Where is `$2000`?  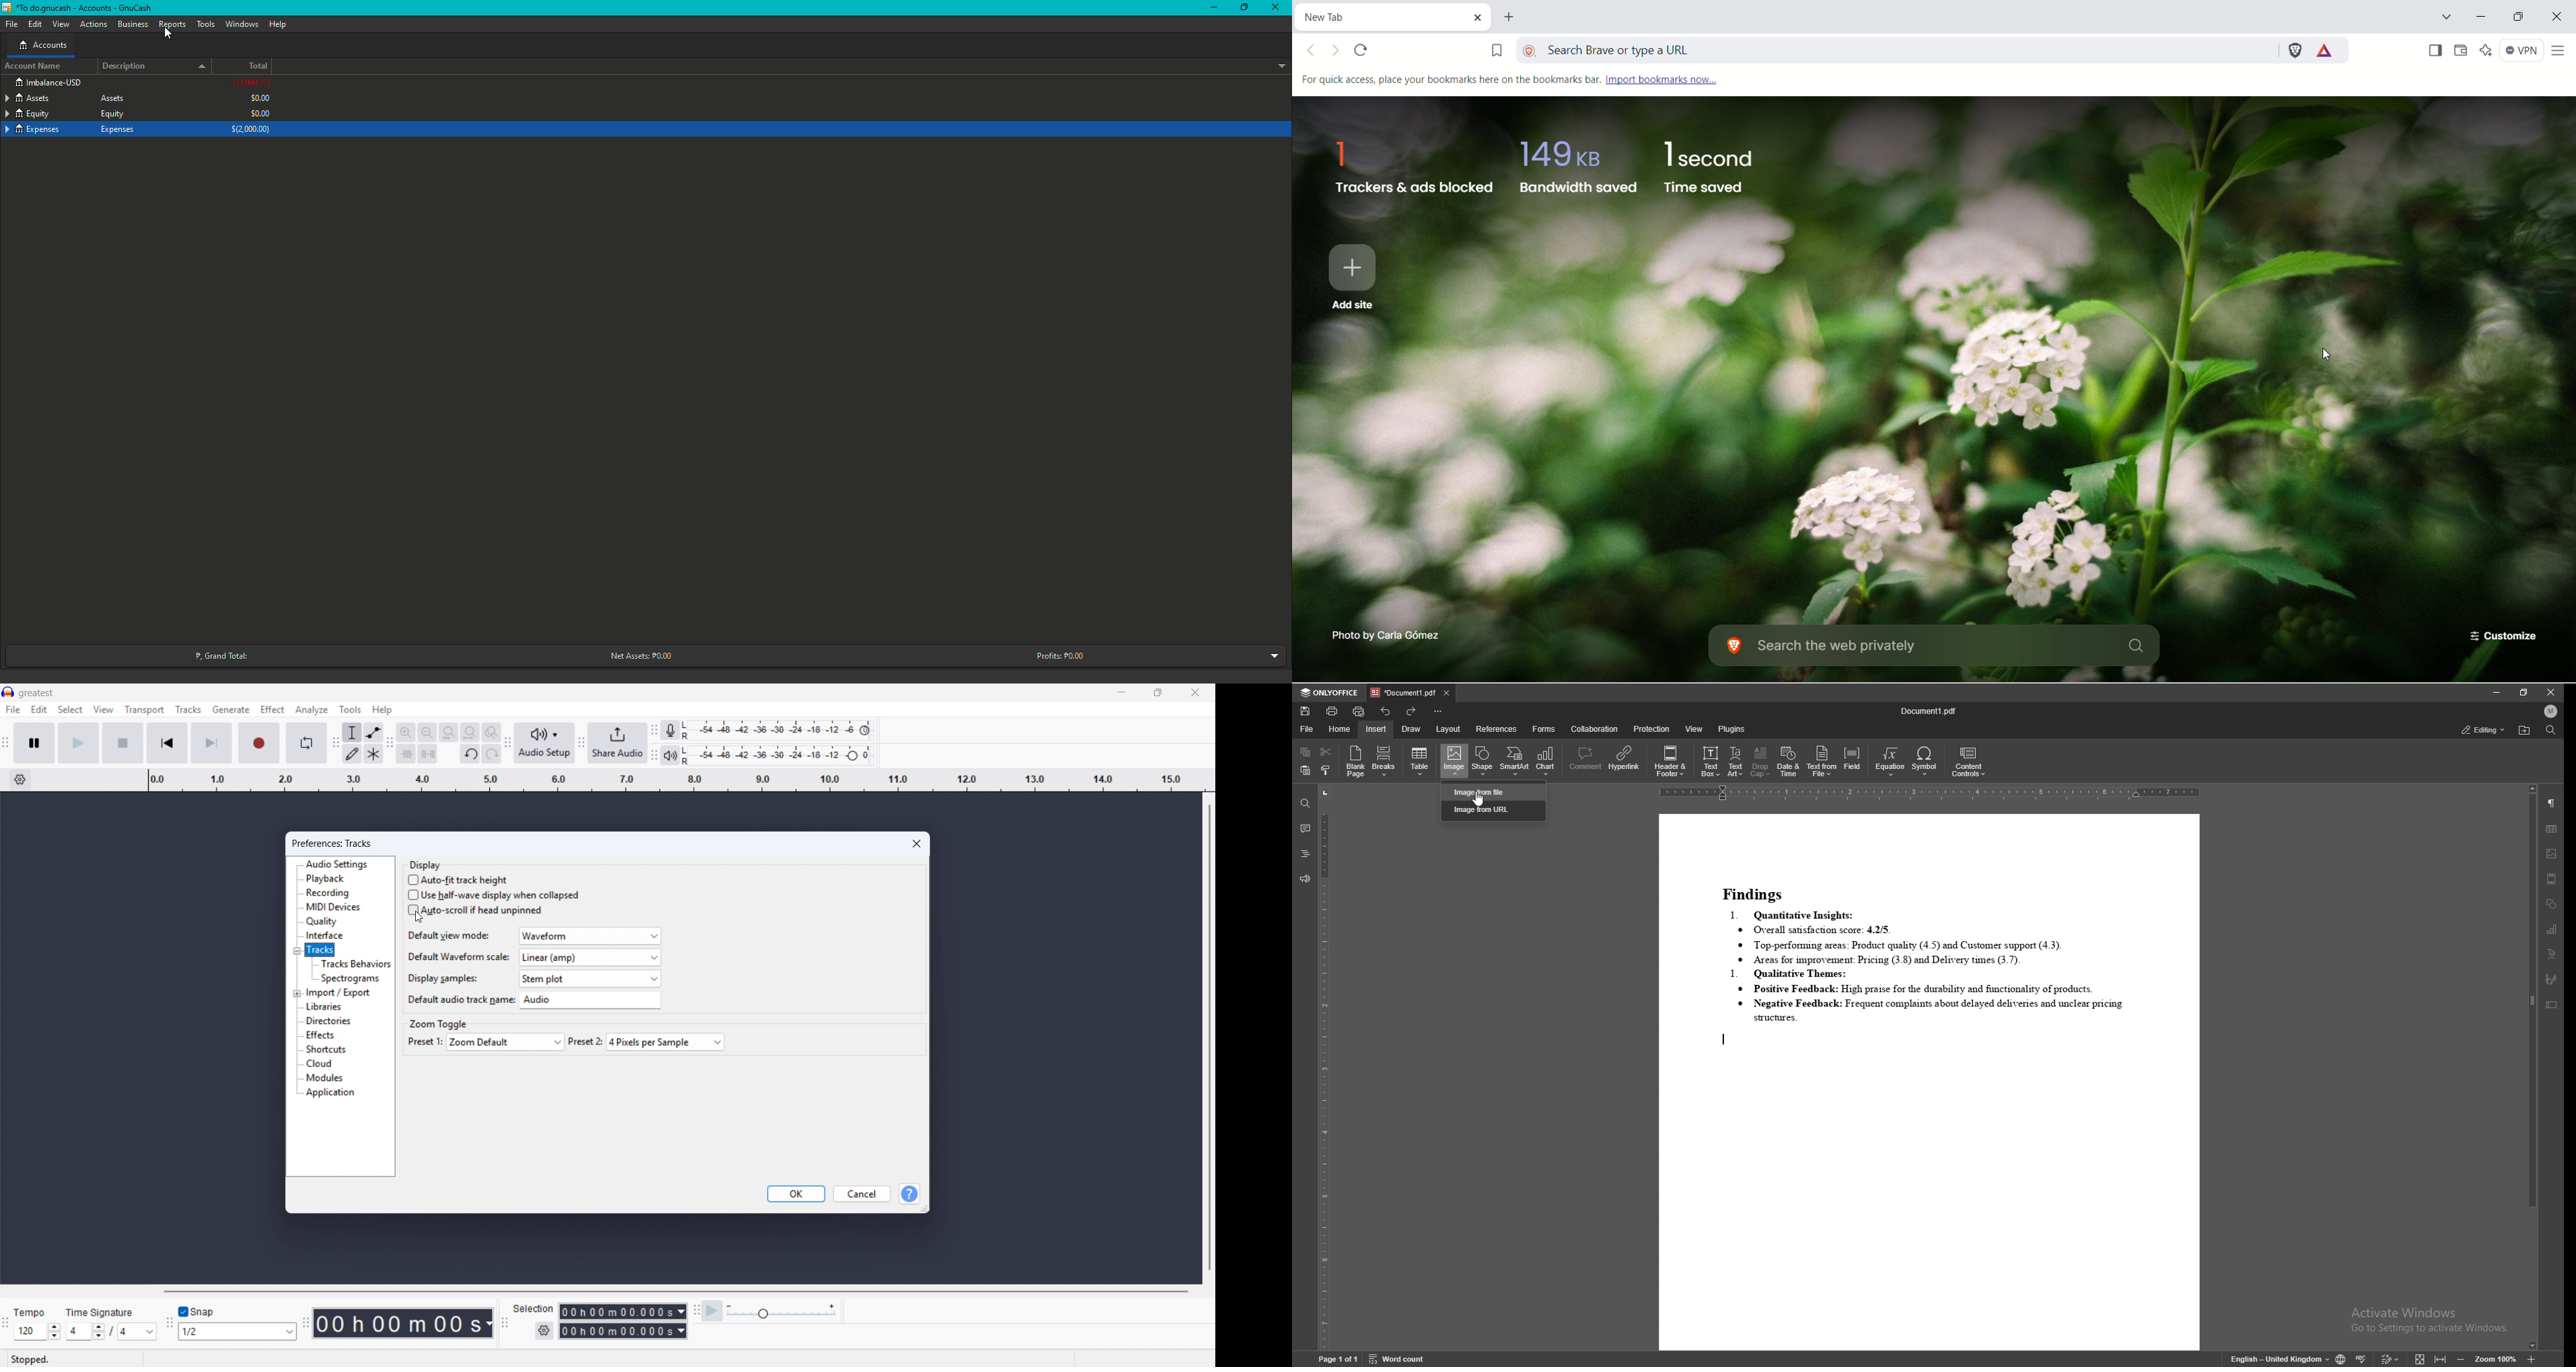
$2000 is located at coordinates (251, 130).